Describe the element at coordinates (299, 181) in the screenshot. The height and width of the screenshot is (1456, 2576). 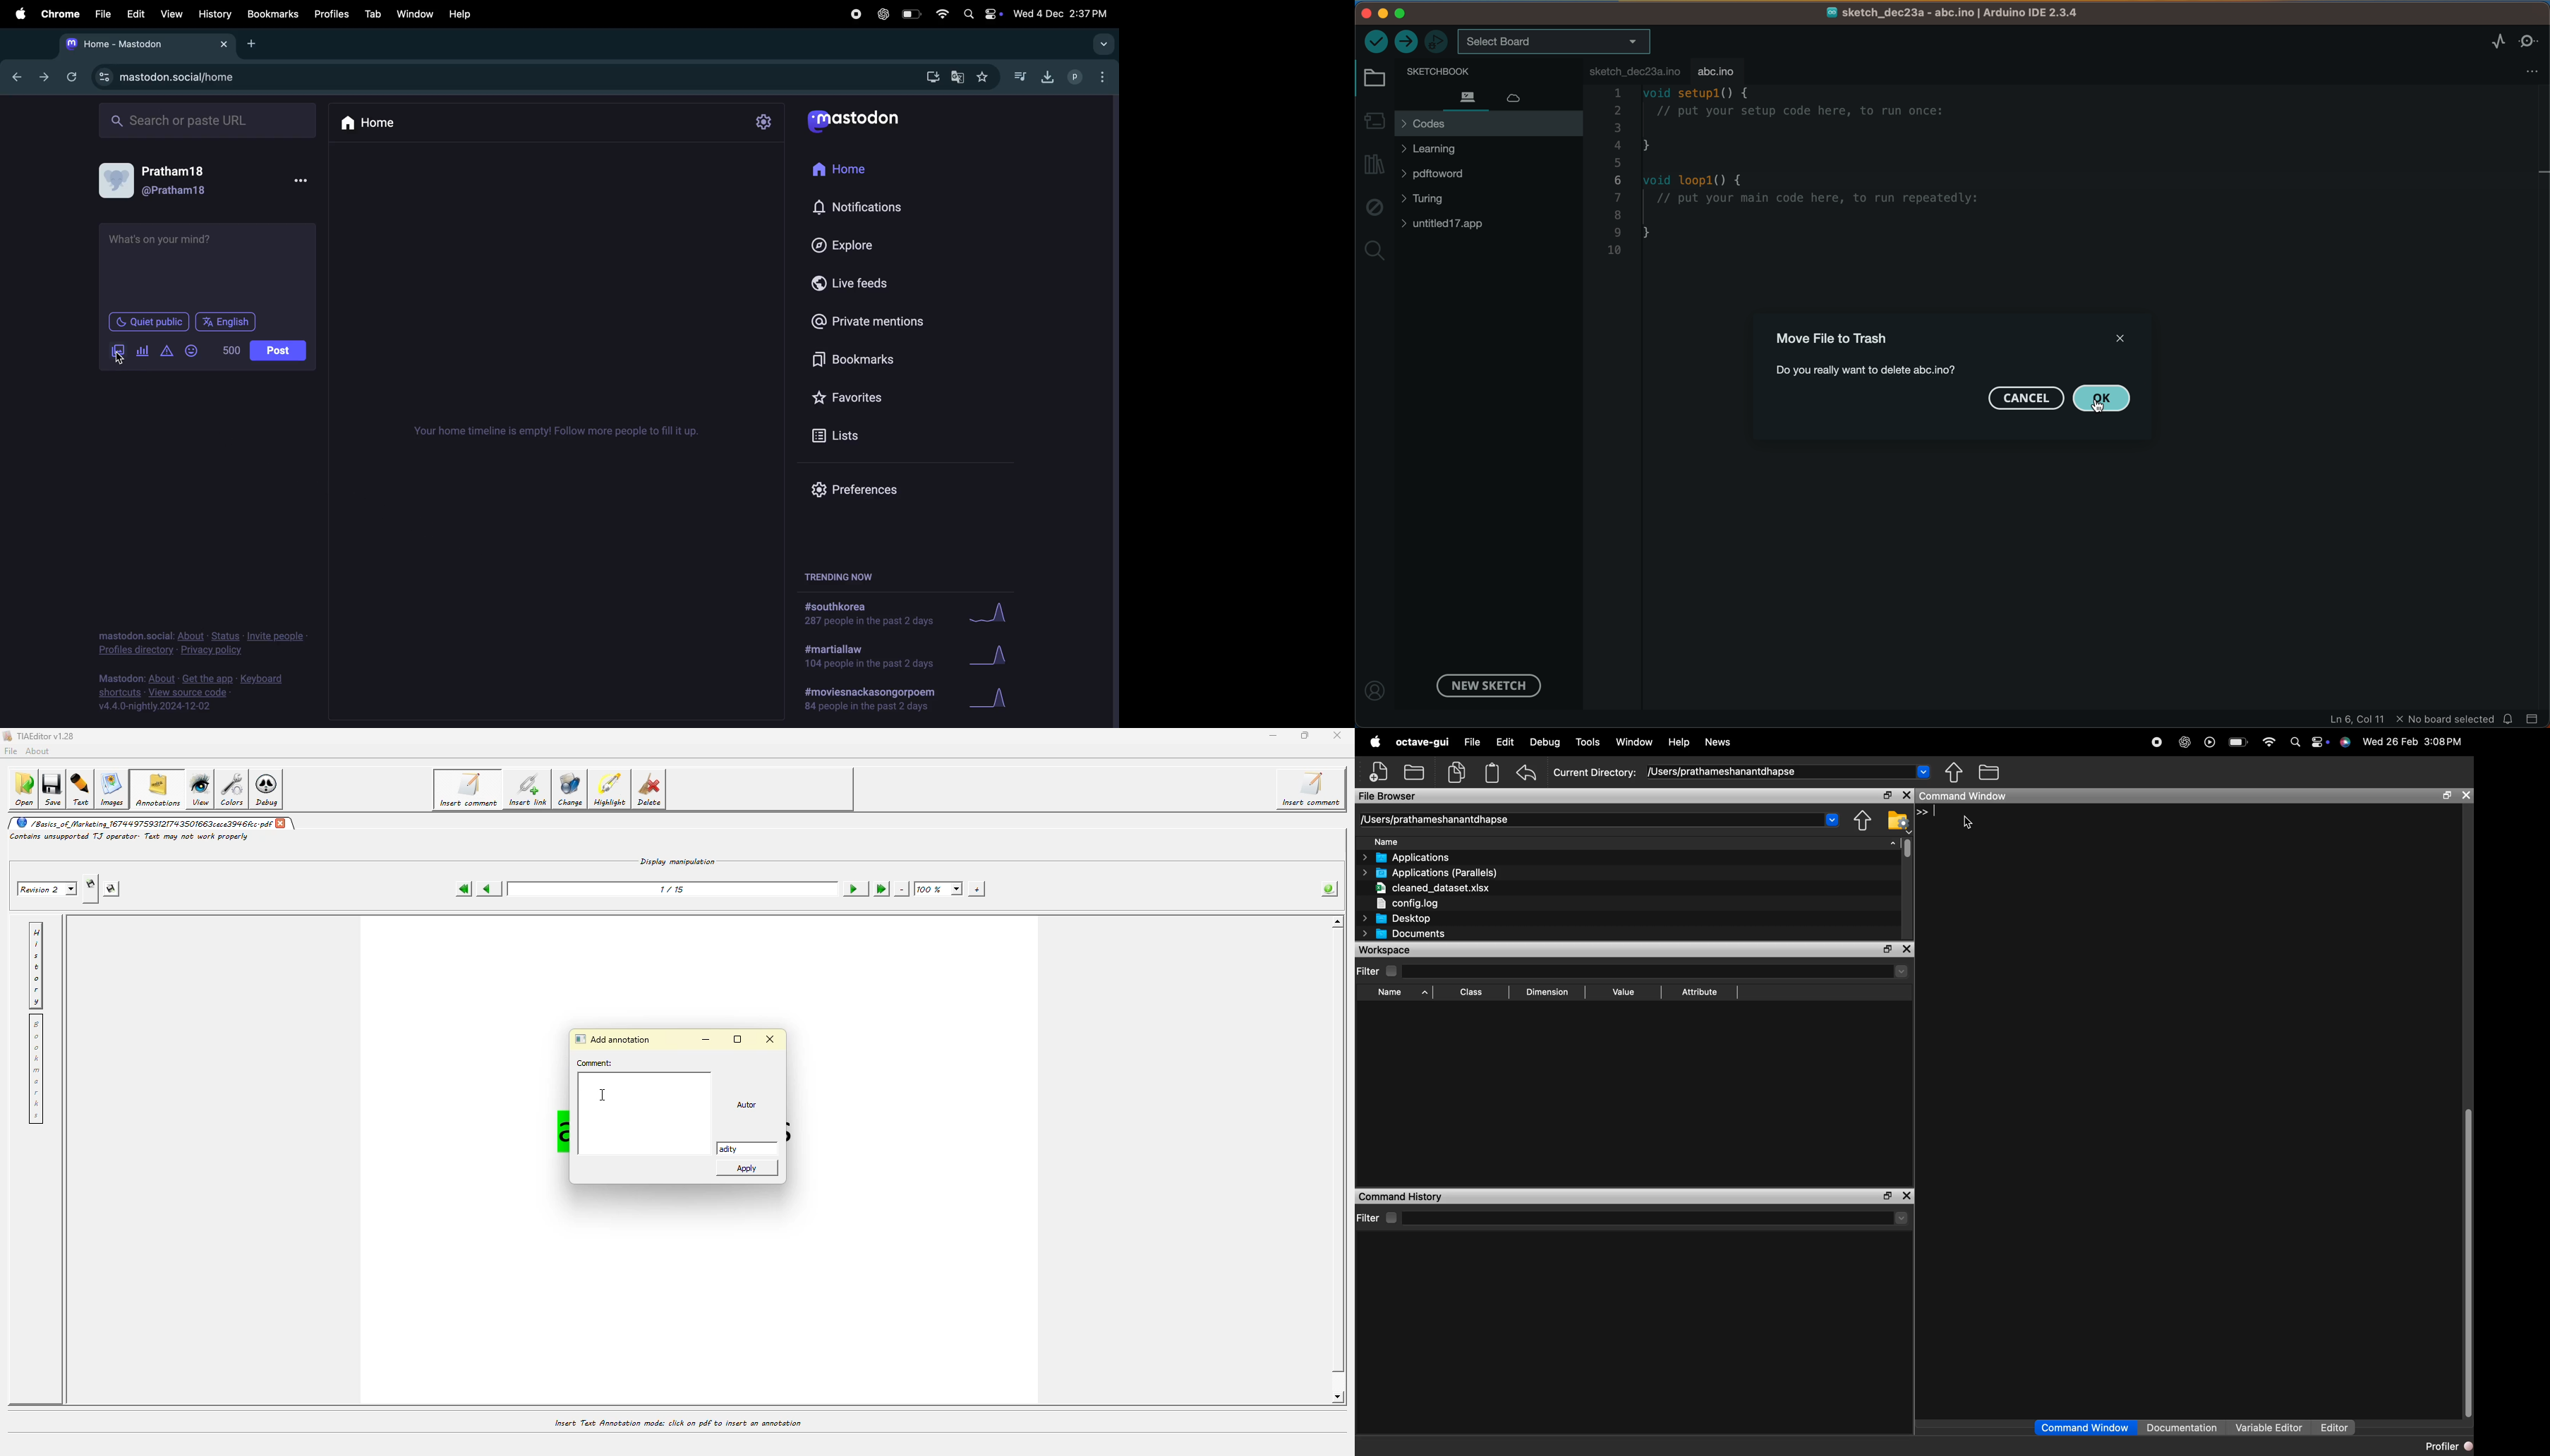
I see `options` at that location.